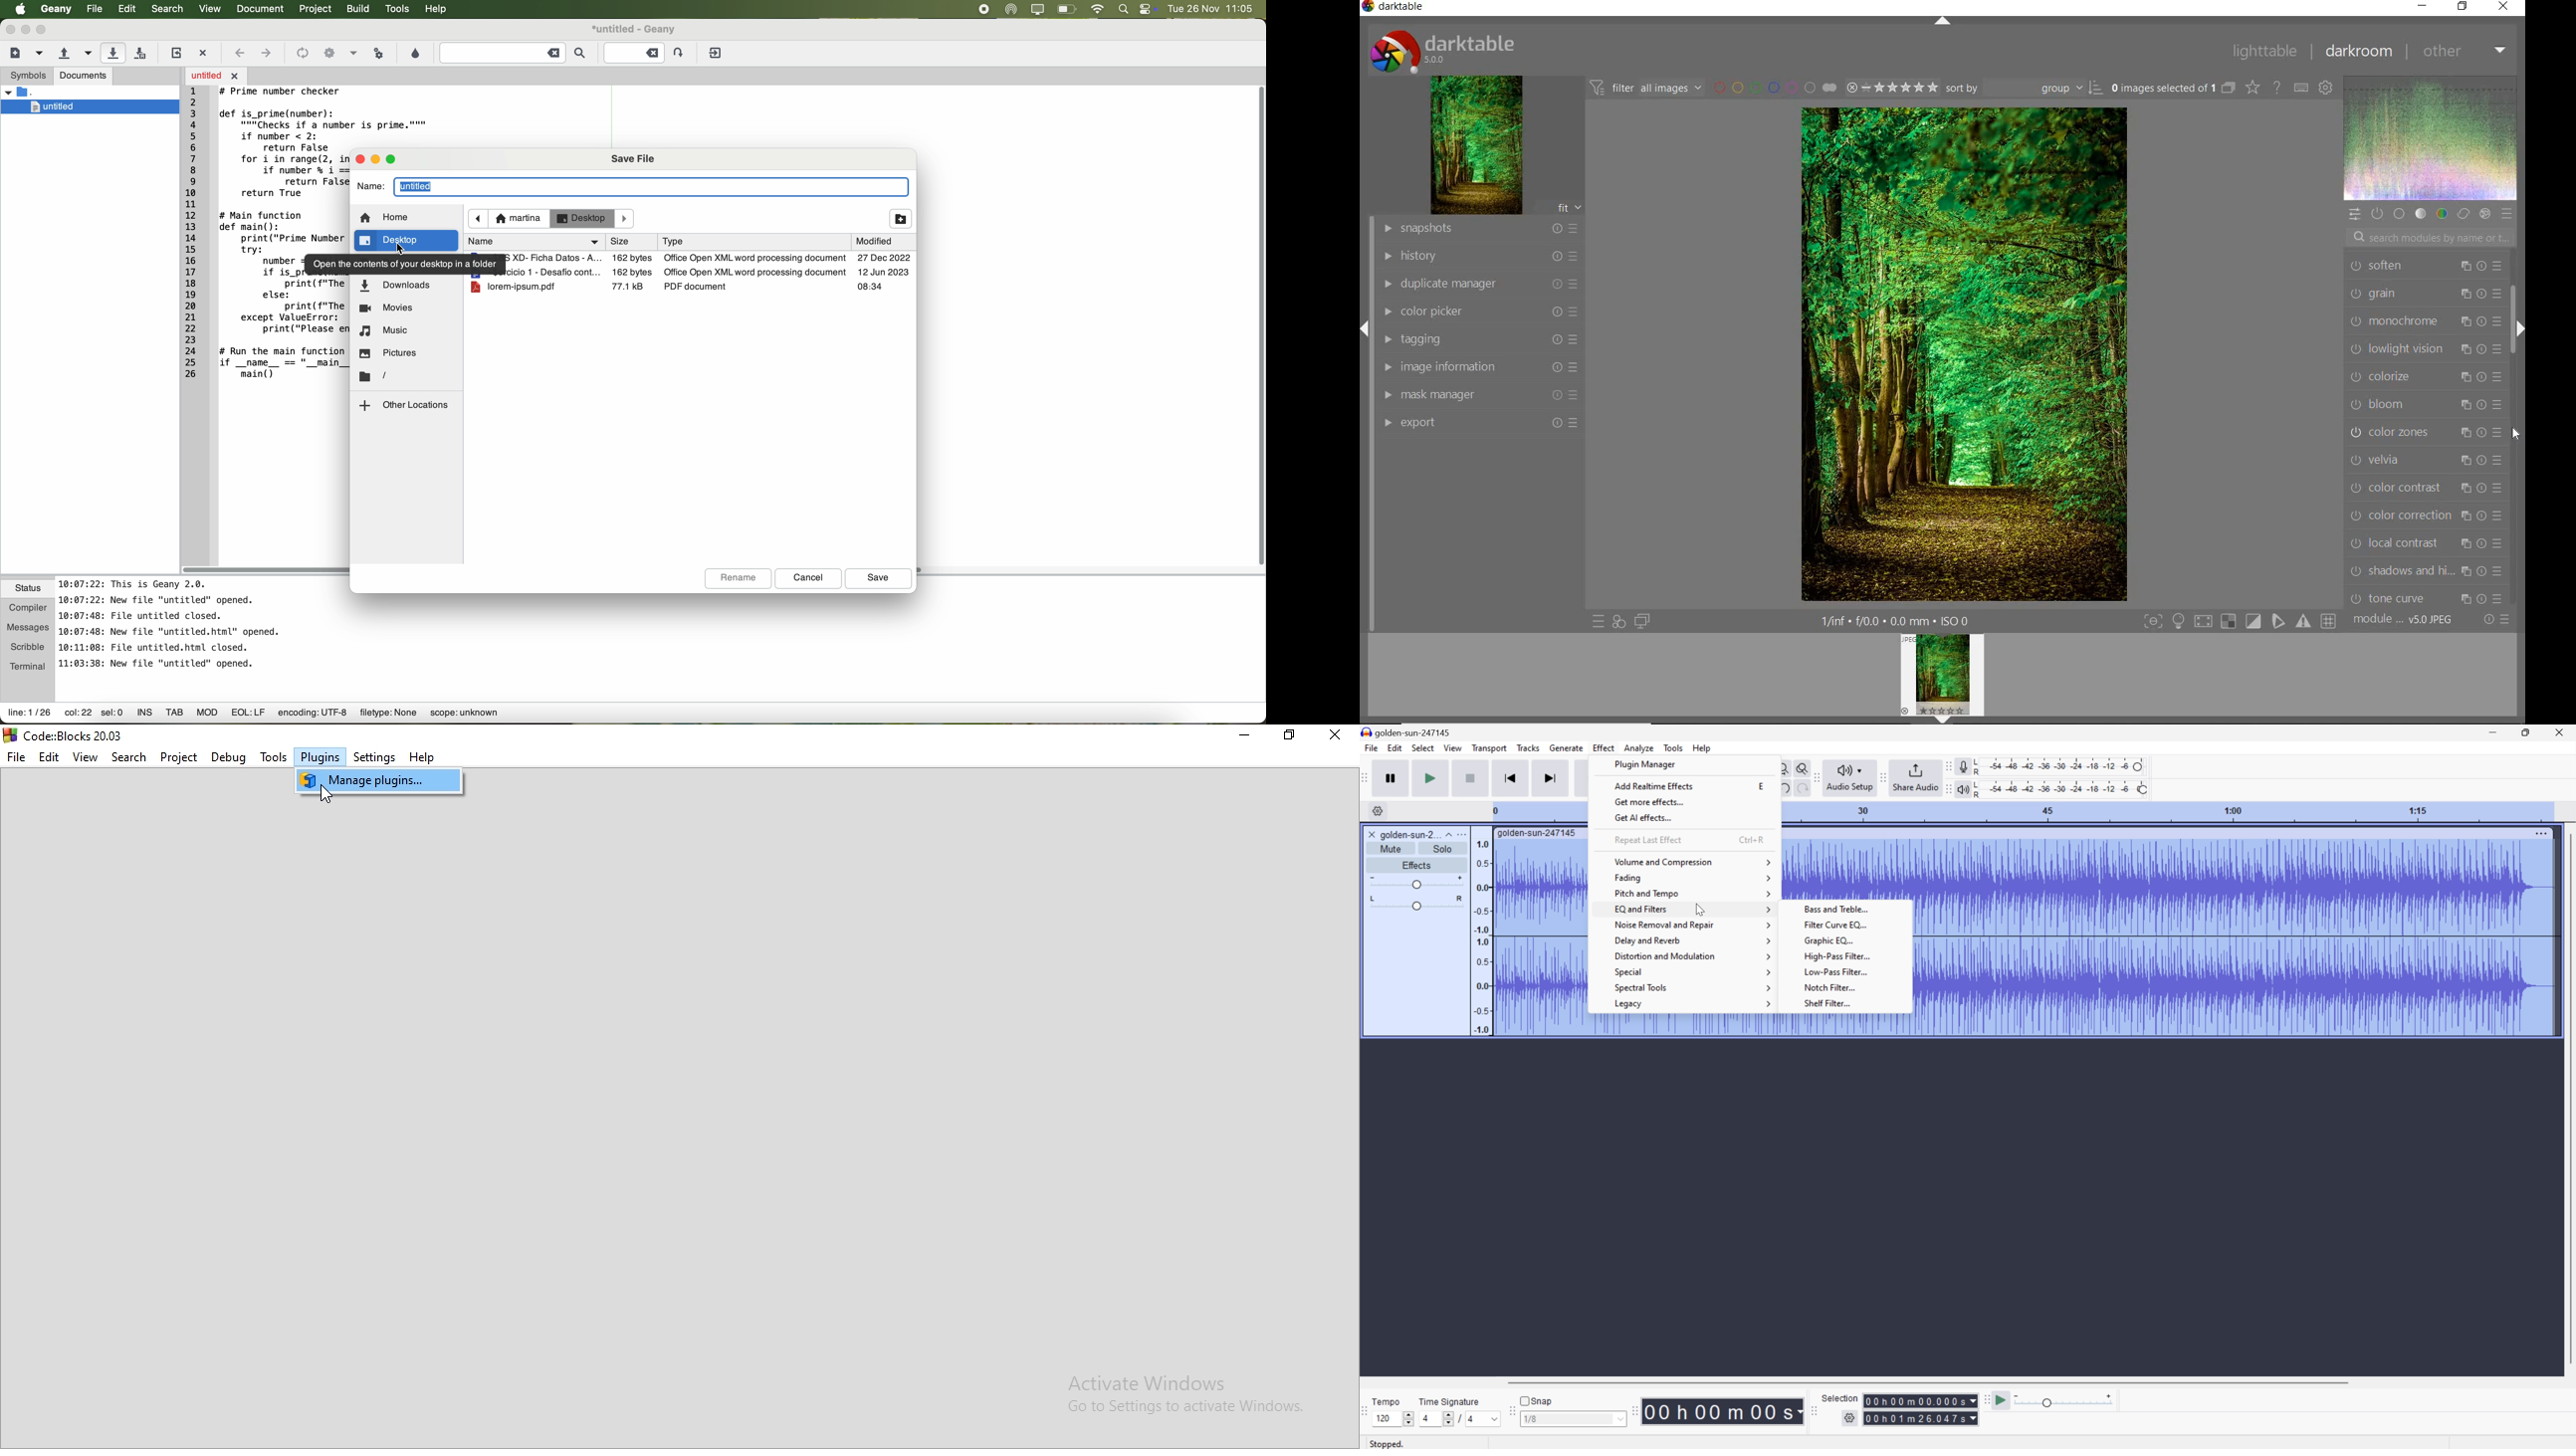  Describe the element at coordinates (1850, 778) in the screenshot. I see `Audio Setup` at that location.